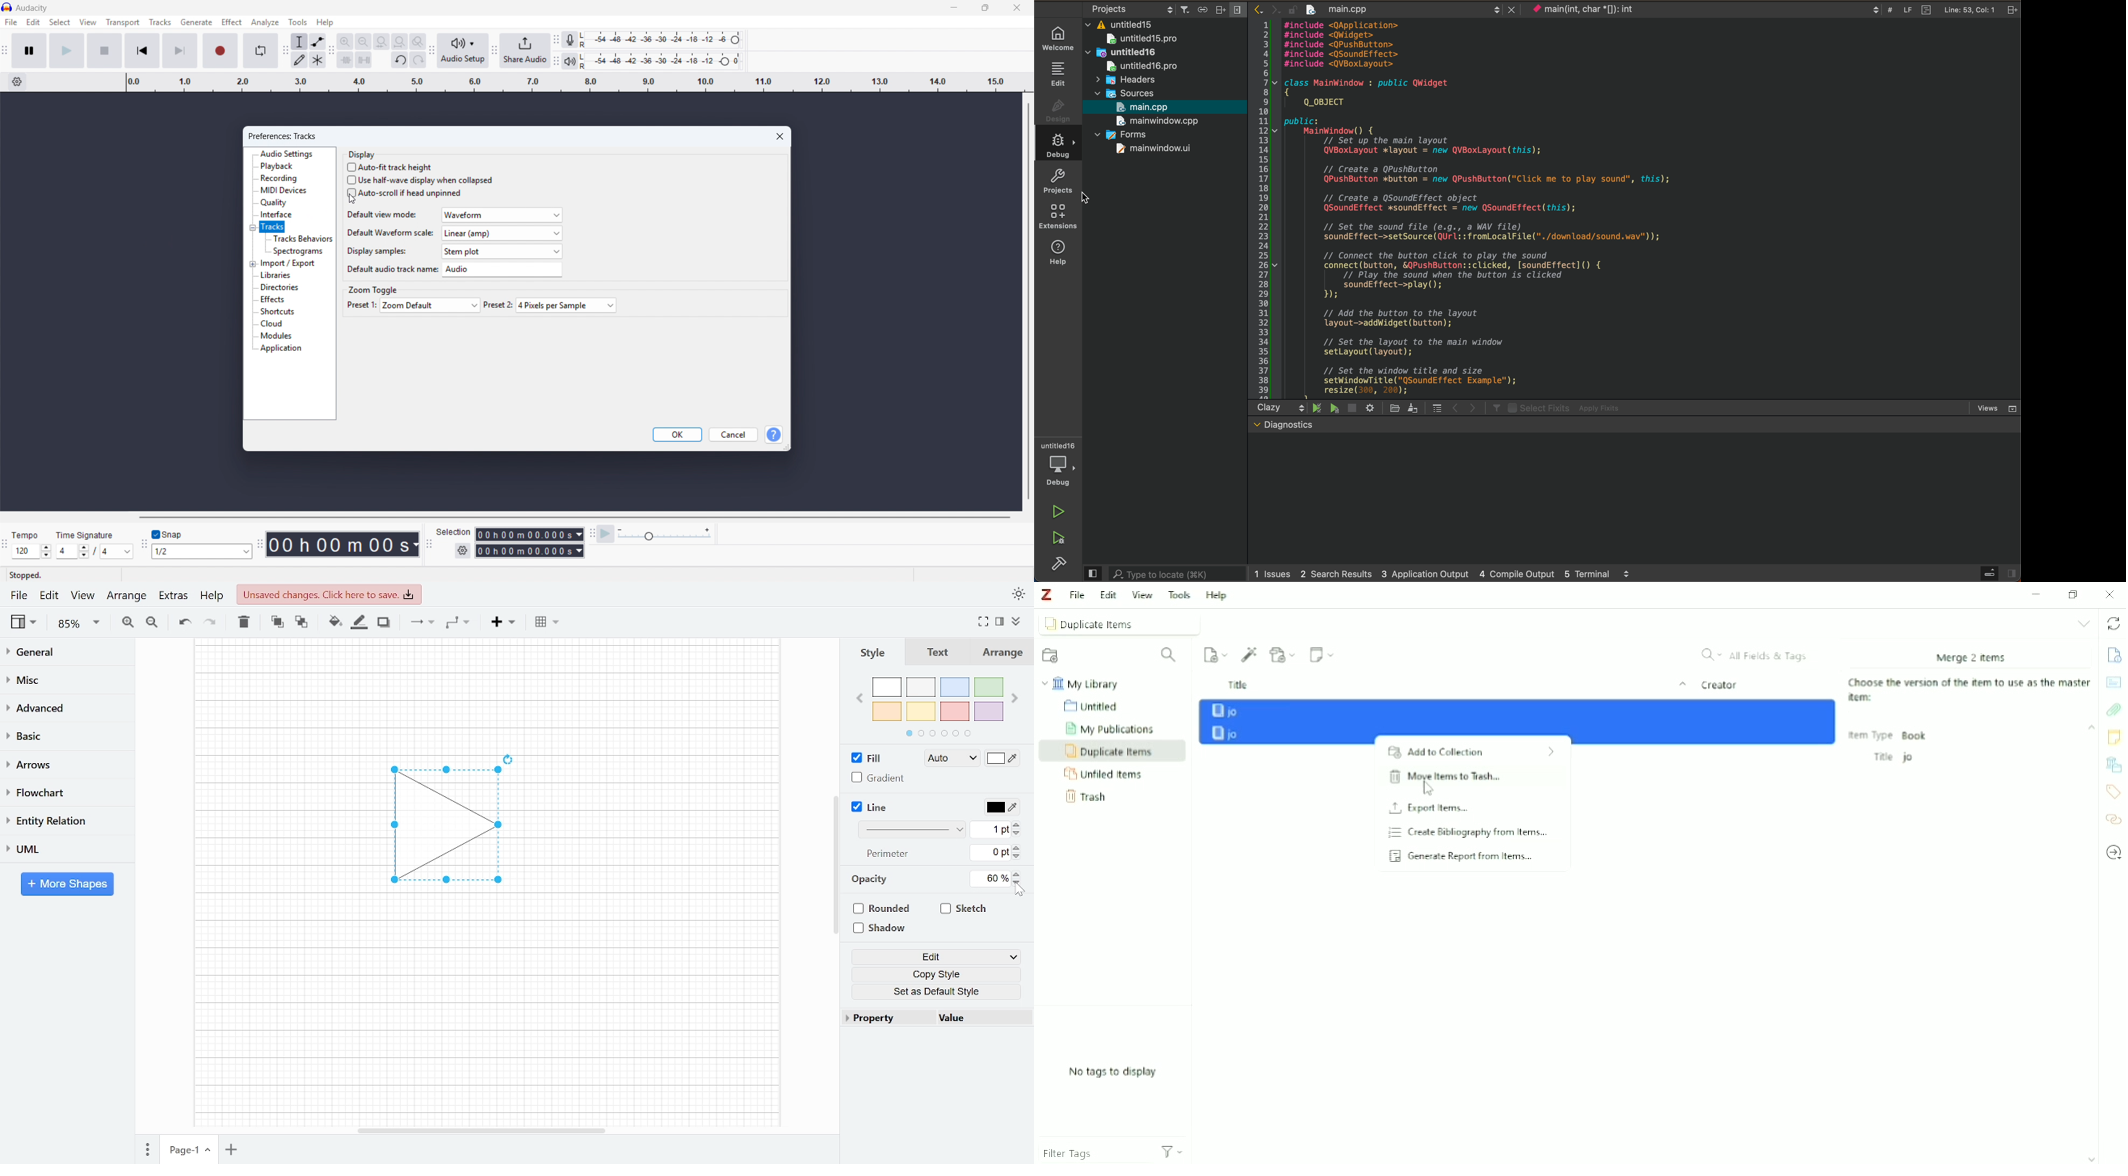 The width and height of the screenshot is (2128, 1176). Describe the element at coordinates (25, 622) in the screenshot. I see `View` at that location.